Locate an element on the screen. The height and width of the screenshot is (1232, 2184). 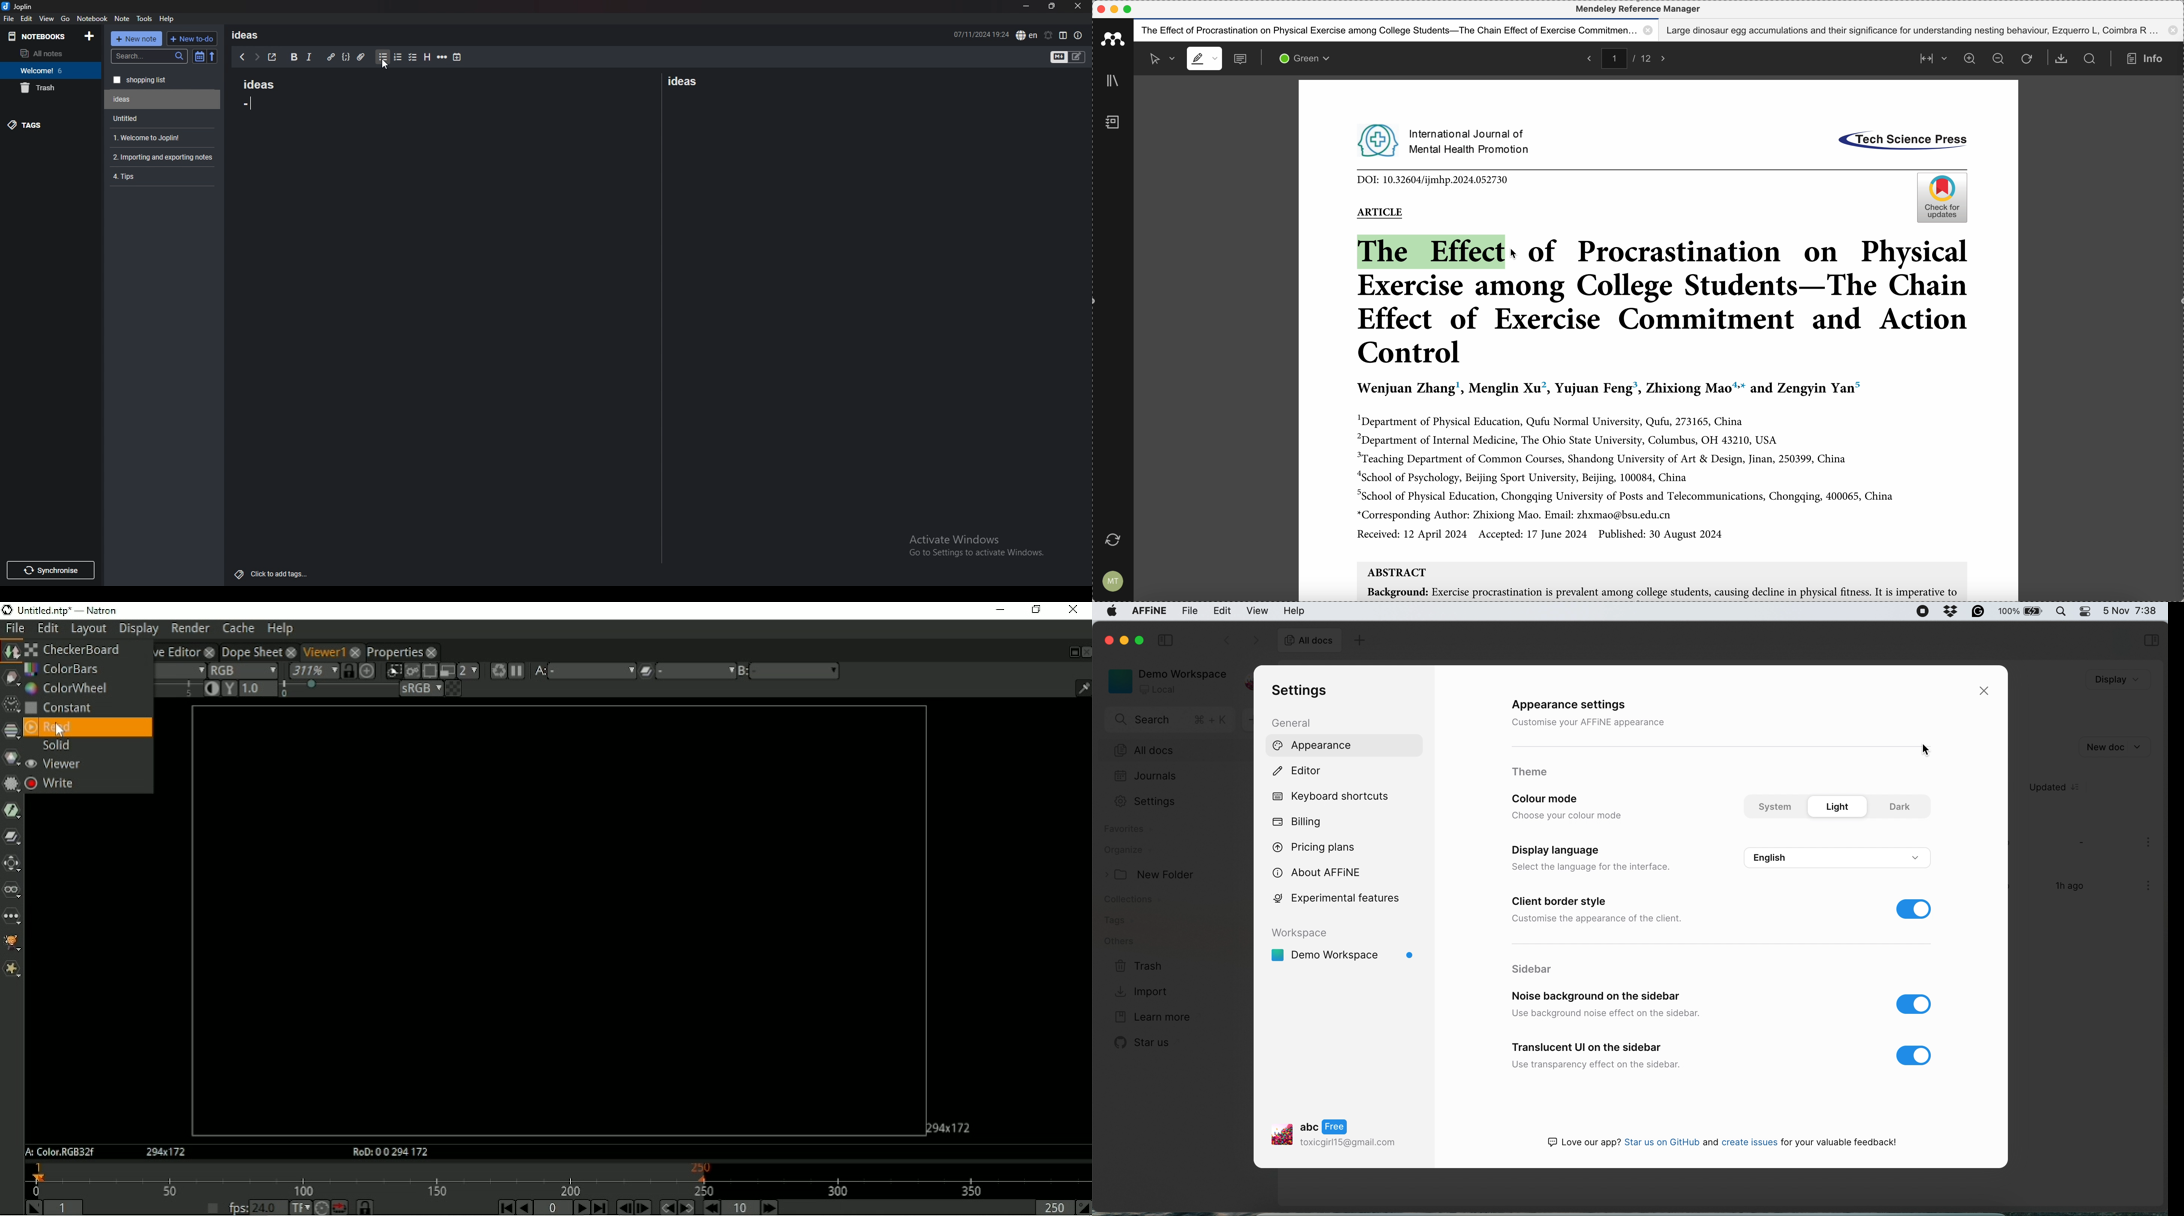
use background noise effect on the sidebar is located at coordinates (1606, 1013).